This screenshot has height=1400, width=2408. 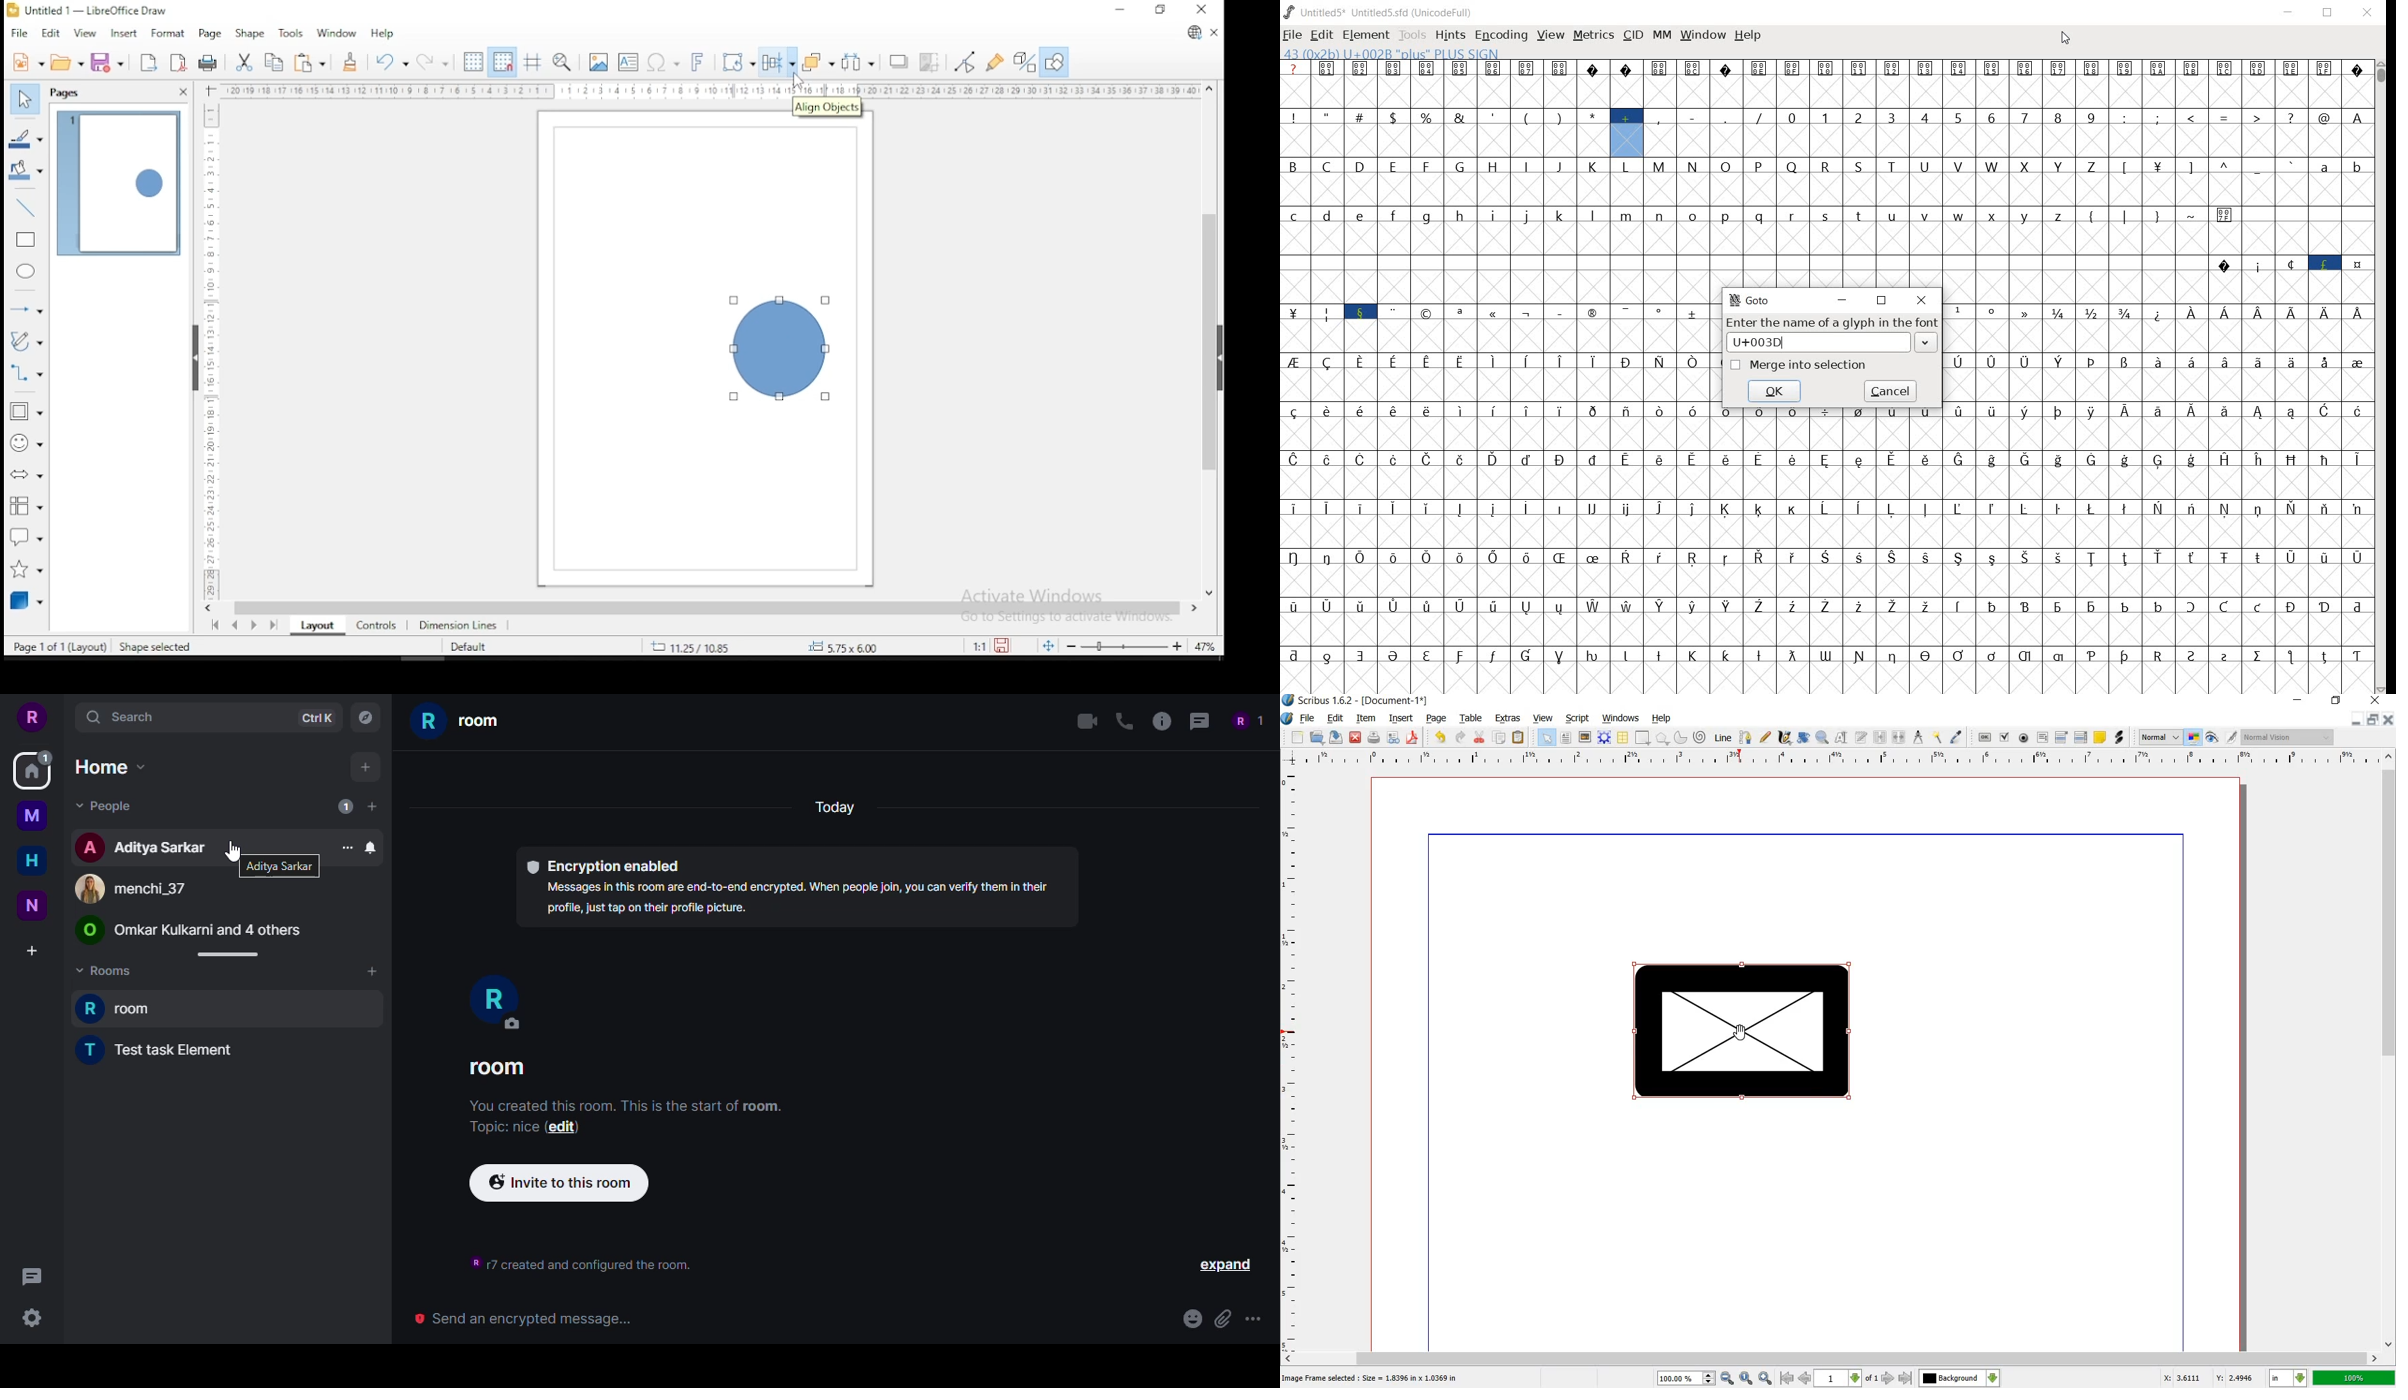 What do you see at coordinates (316, 717) in the screenshot?
I see `ctrl K` at bounding box center [316, 717].